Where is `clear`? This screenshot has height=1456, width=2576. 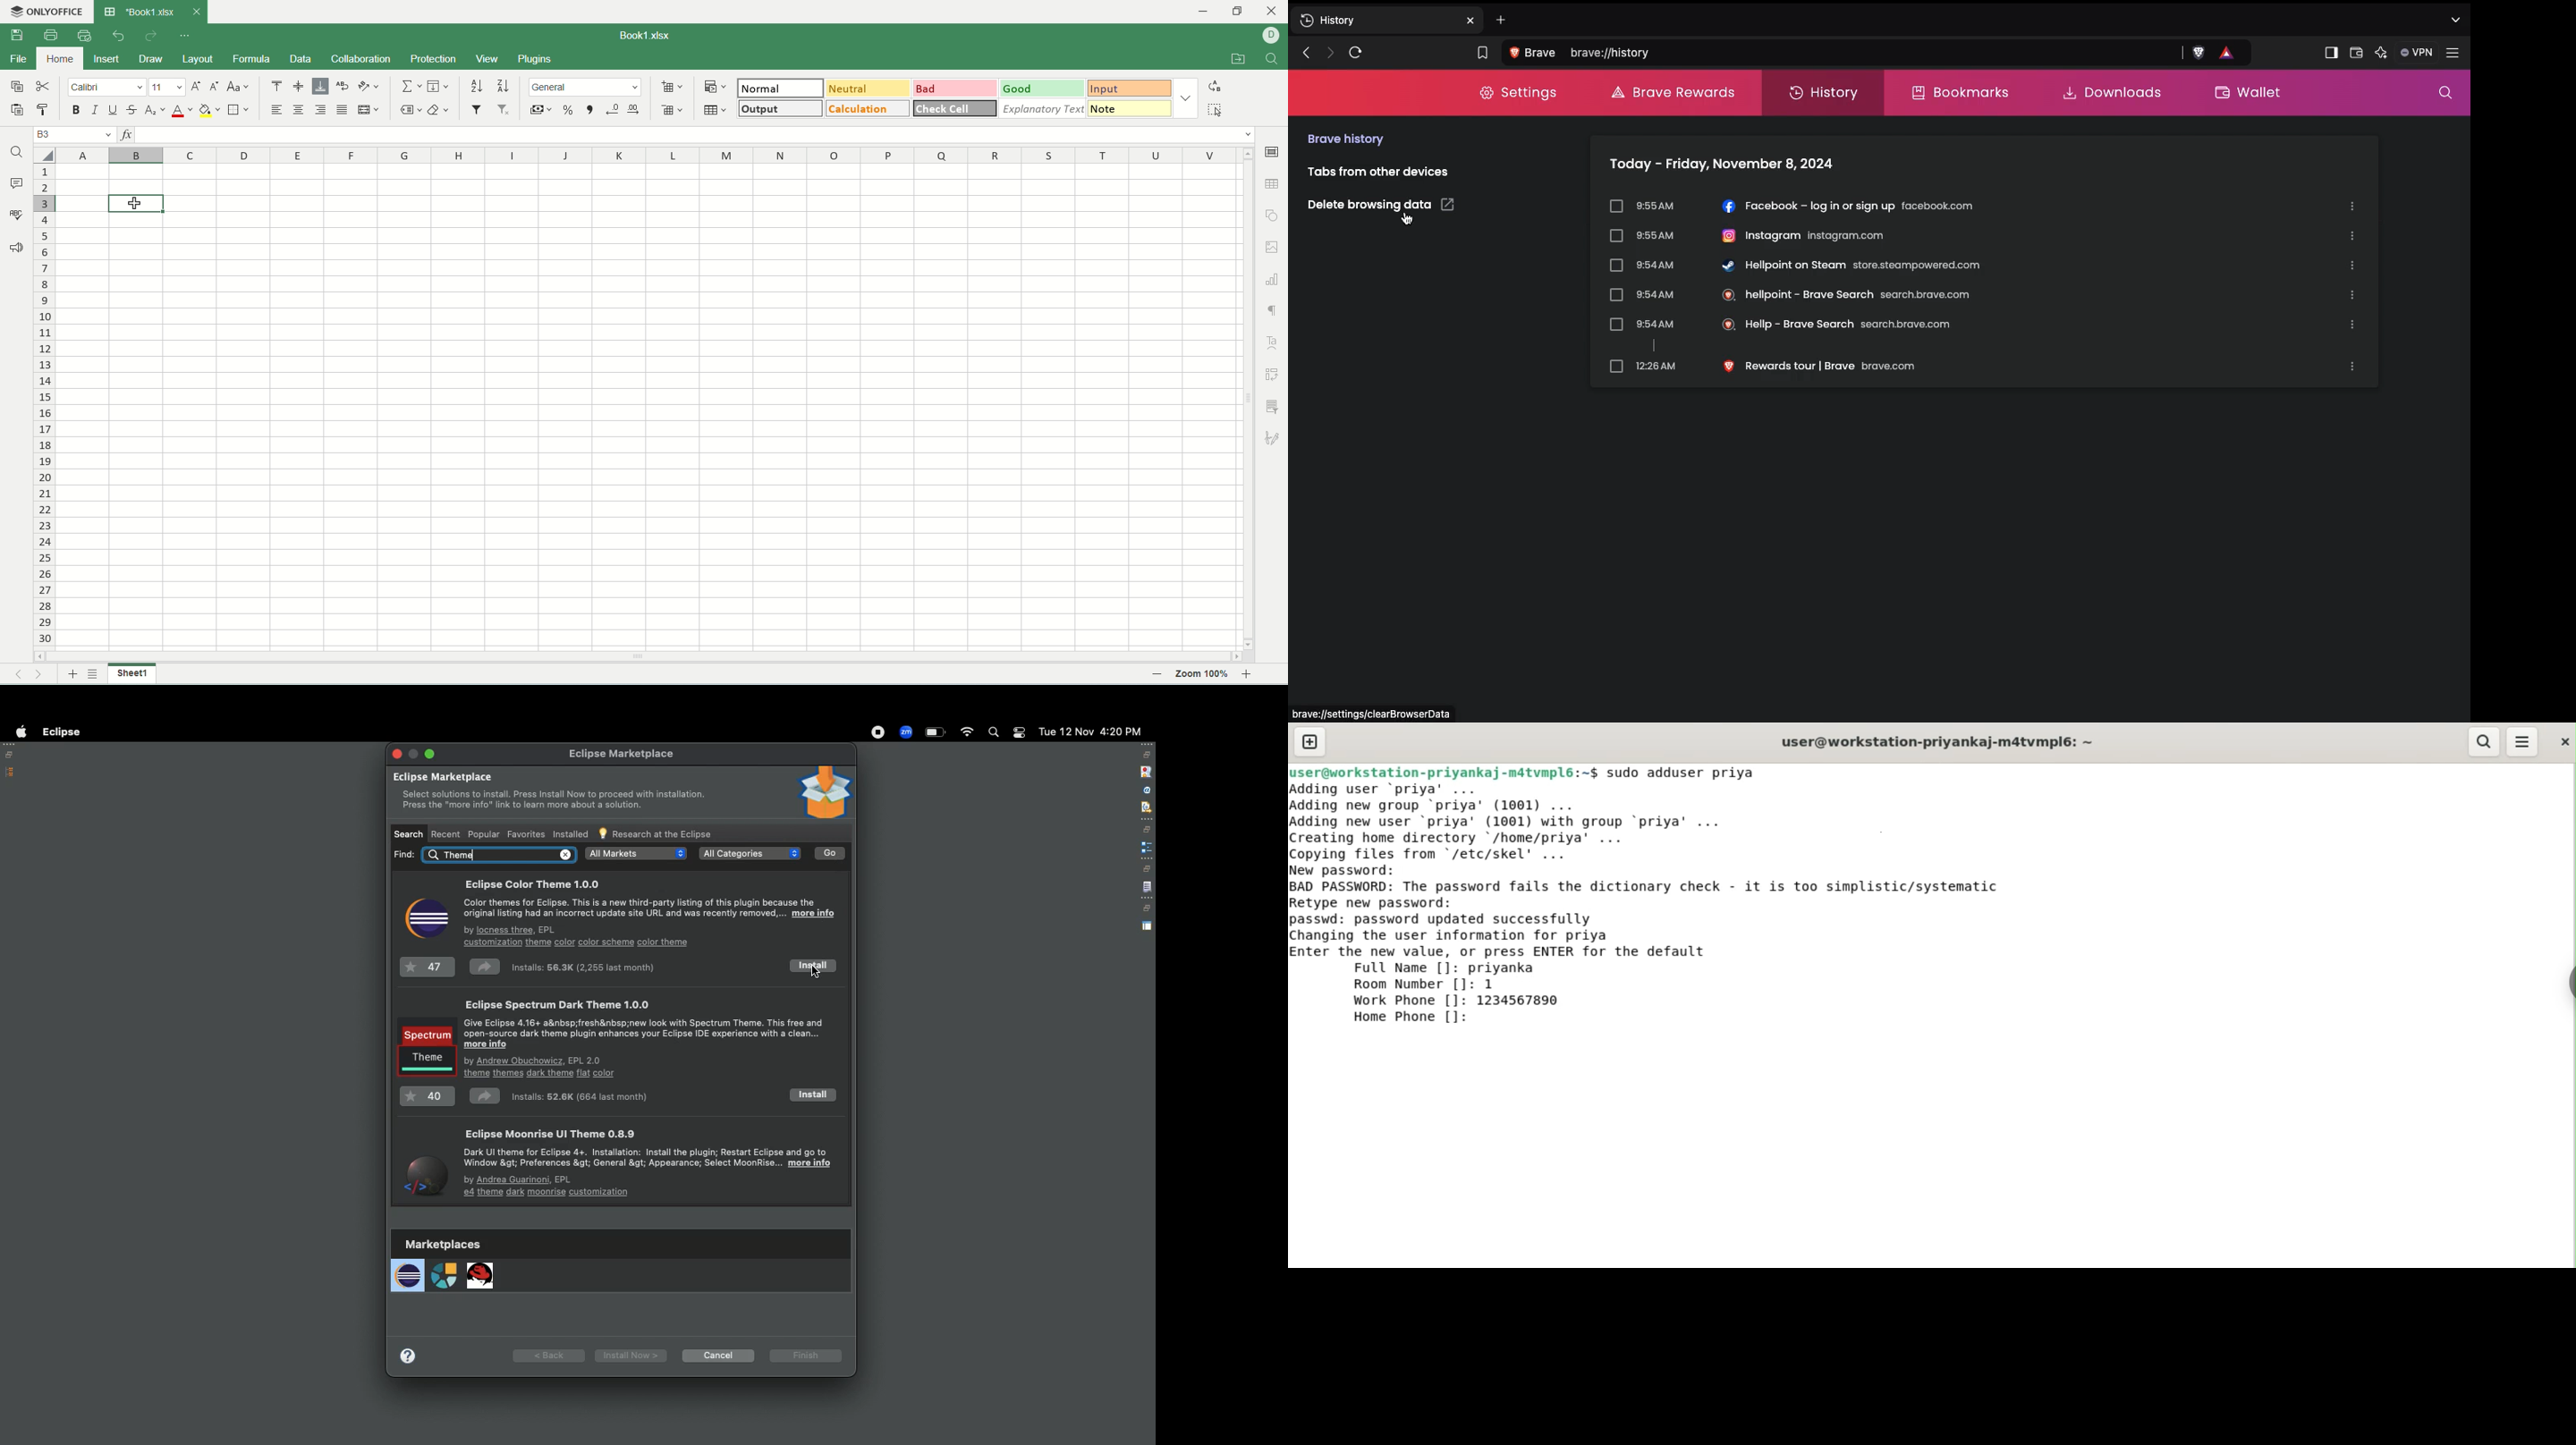
clear is located at coordinates (439, 111).